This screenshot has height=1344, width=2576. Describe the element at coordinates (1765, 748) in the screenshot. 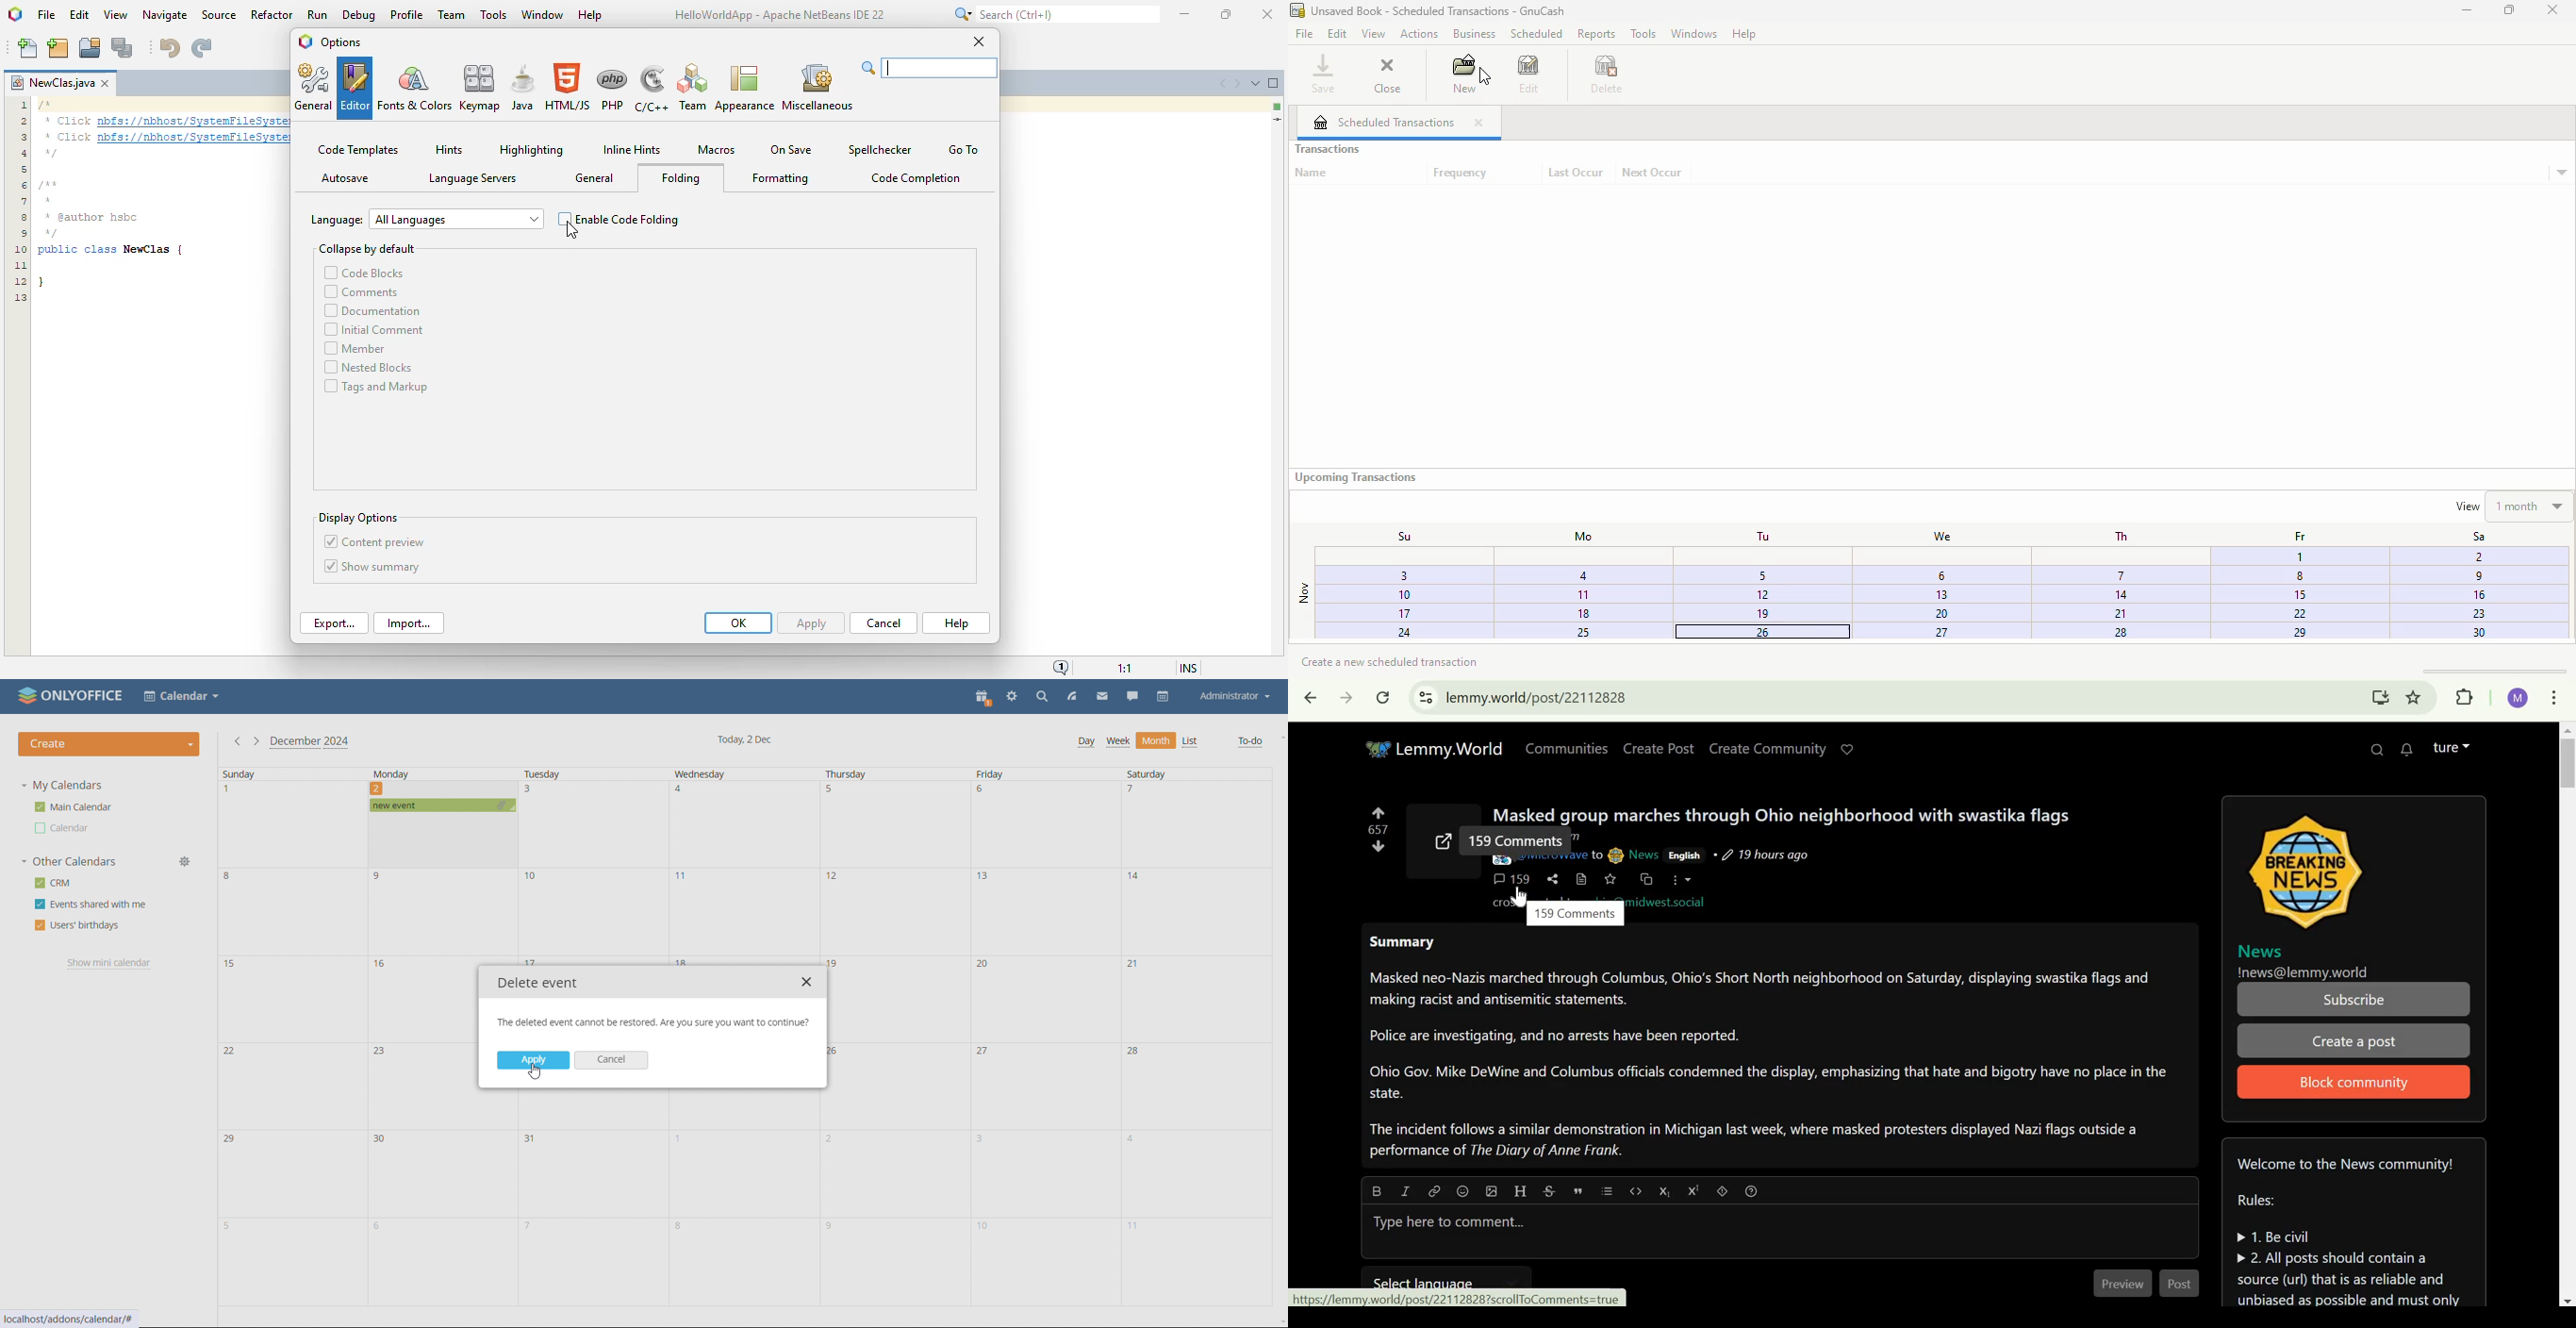

I see `create community` at that location.